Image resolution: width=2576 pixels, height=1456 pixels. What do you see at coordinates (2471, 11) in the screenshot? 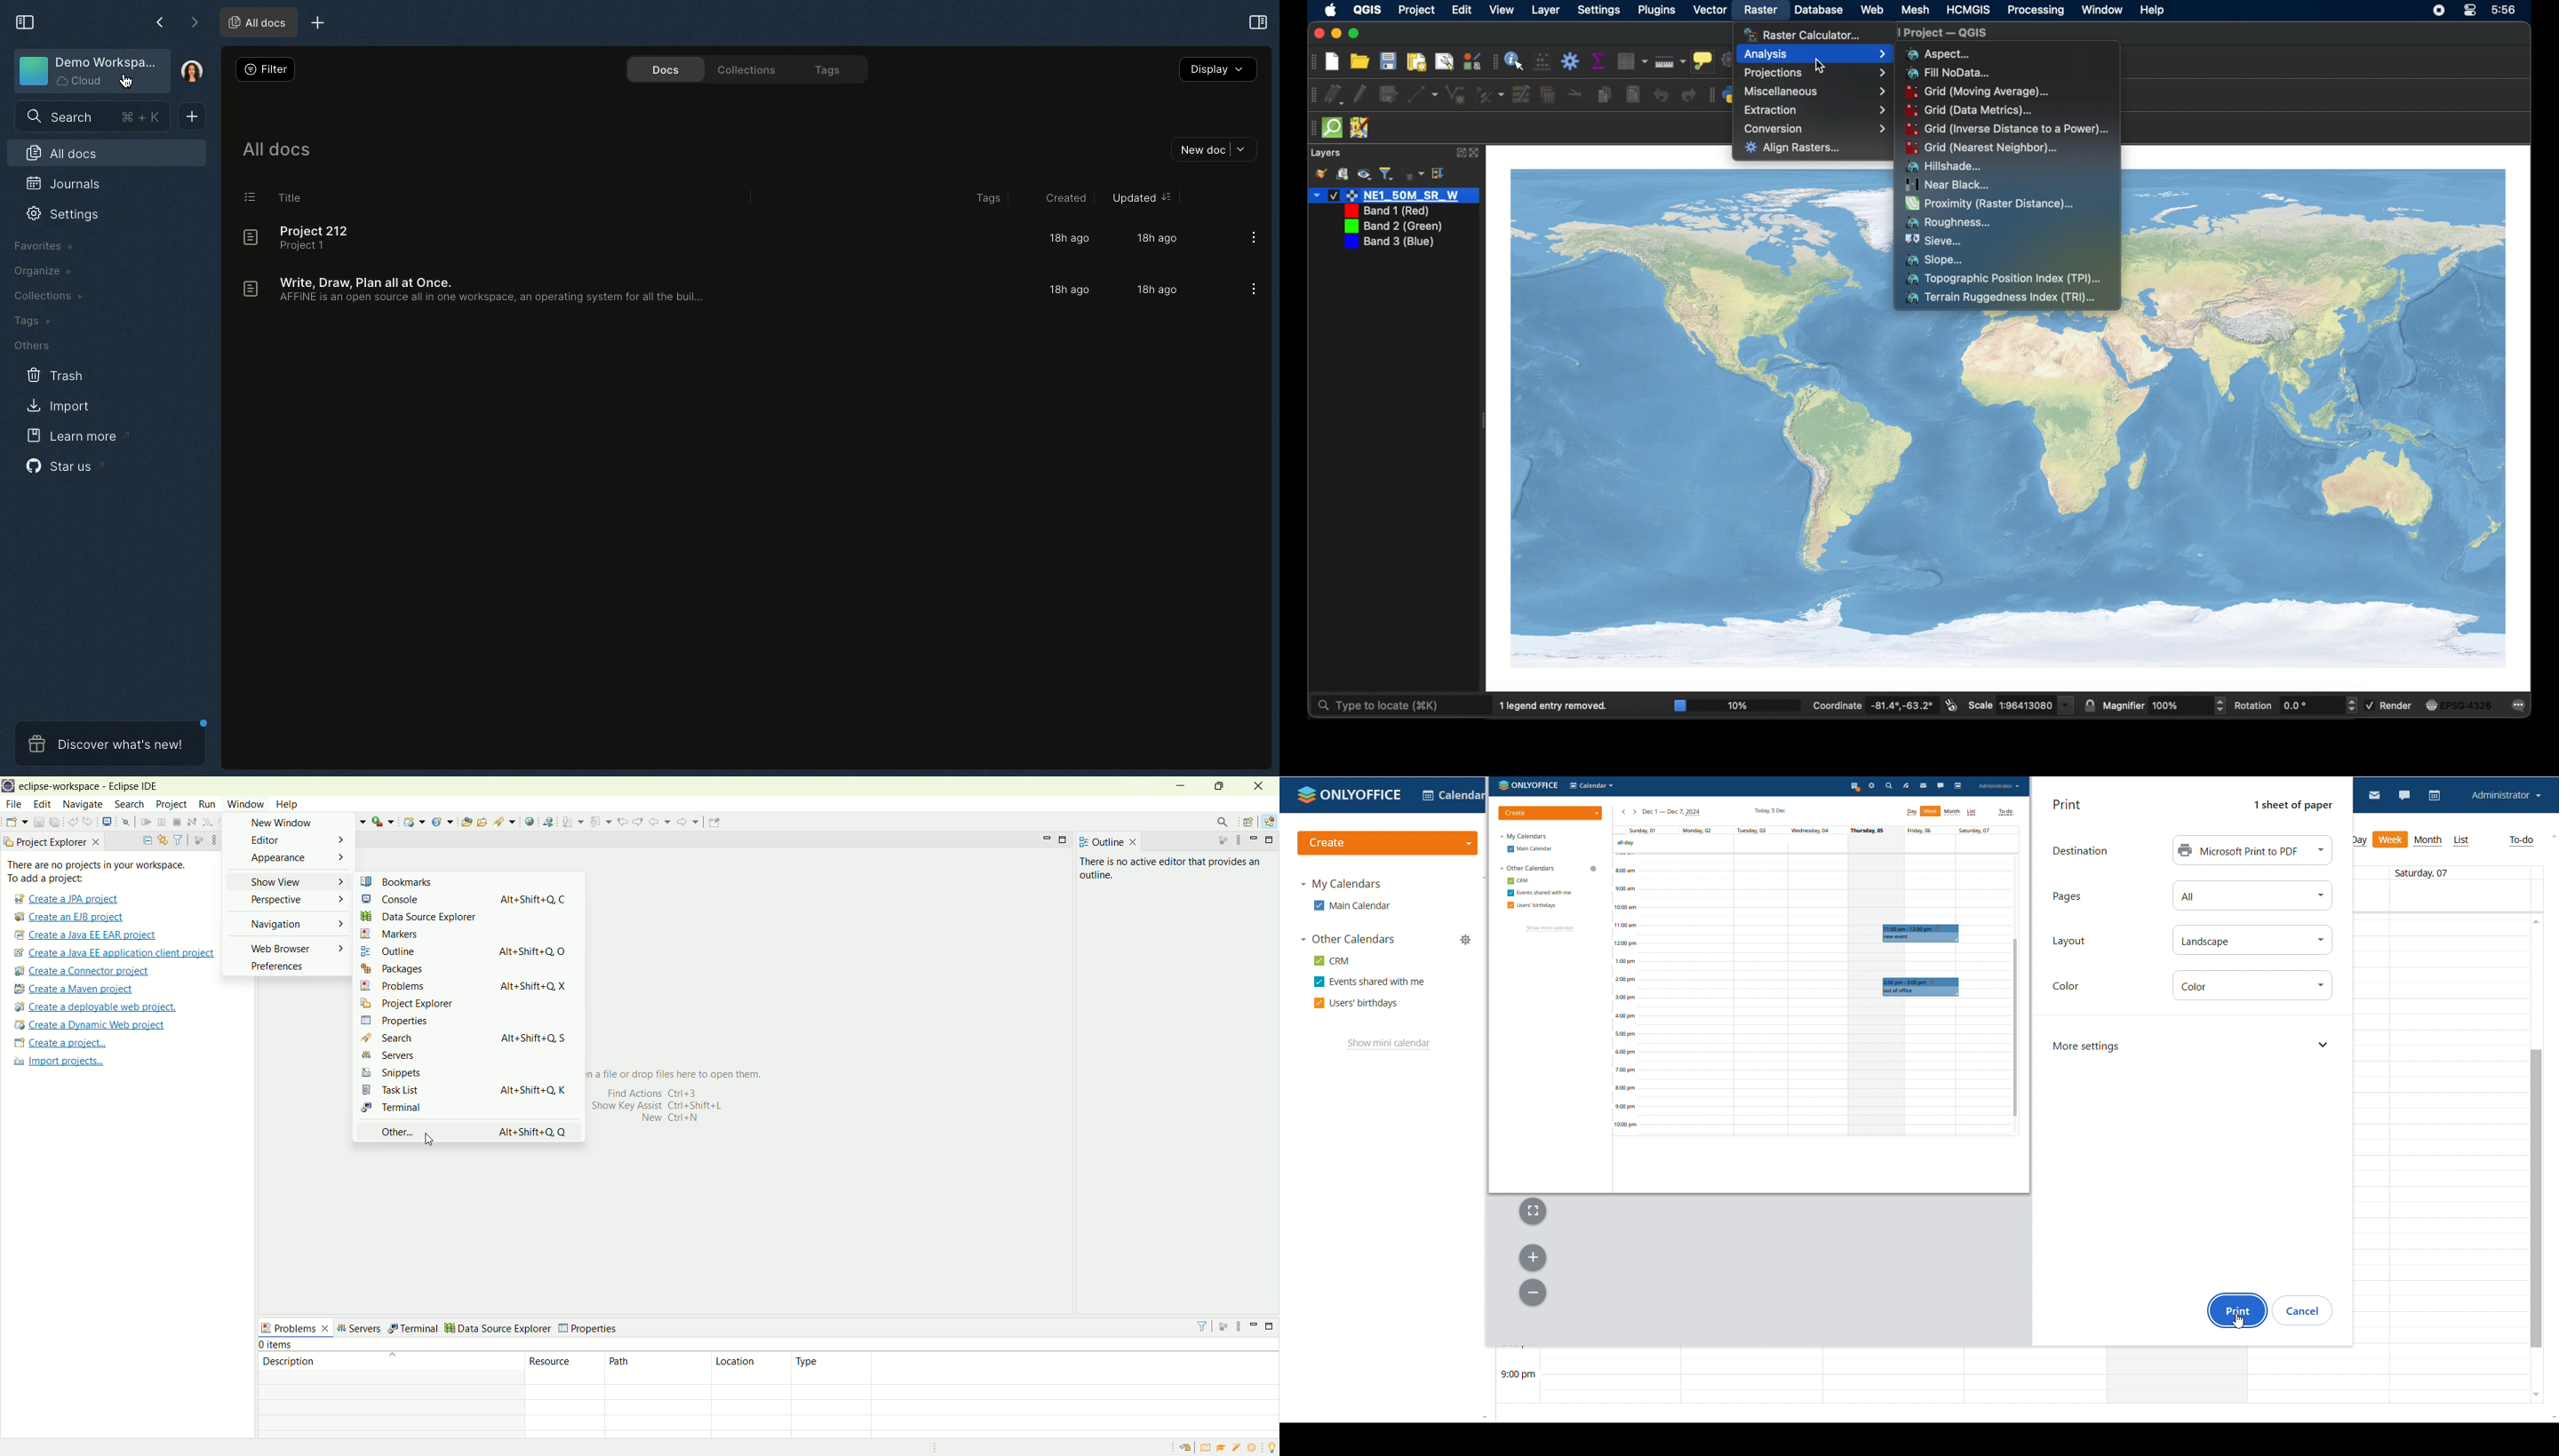
I see `control center` at bounding box center [2471, 11].